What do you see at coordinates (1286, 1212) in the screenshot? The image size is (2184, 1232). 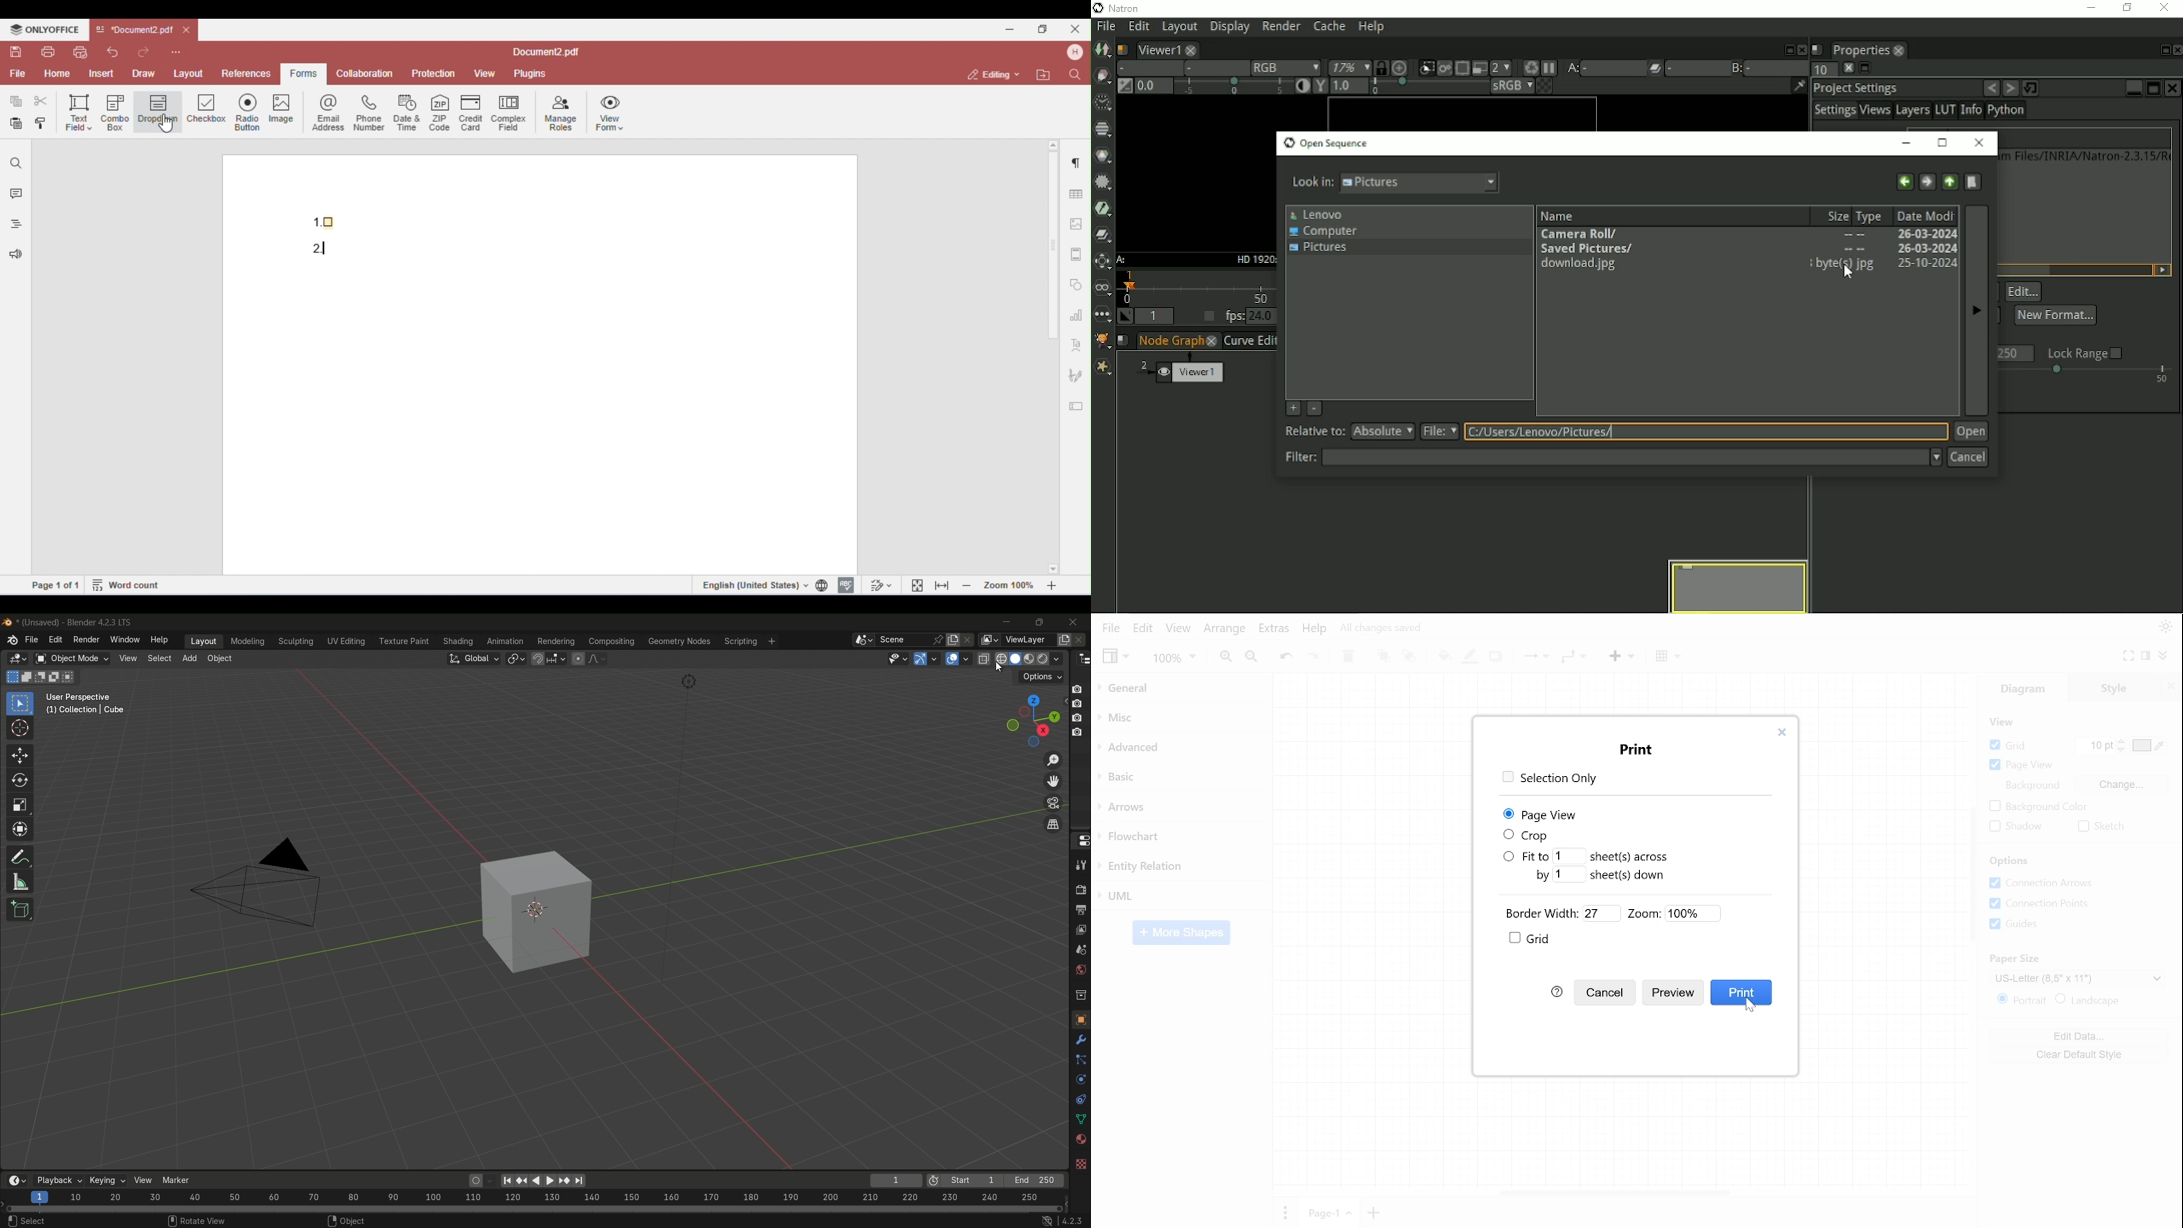 I see `Pages` at bounding box center [1286, 1212].